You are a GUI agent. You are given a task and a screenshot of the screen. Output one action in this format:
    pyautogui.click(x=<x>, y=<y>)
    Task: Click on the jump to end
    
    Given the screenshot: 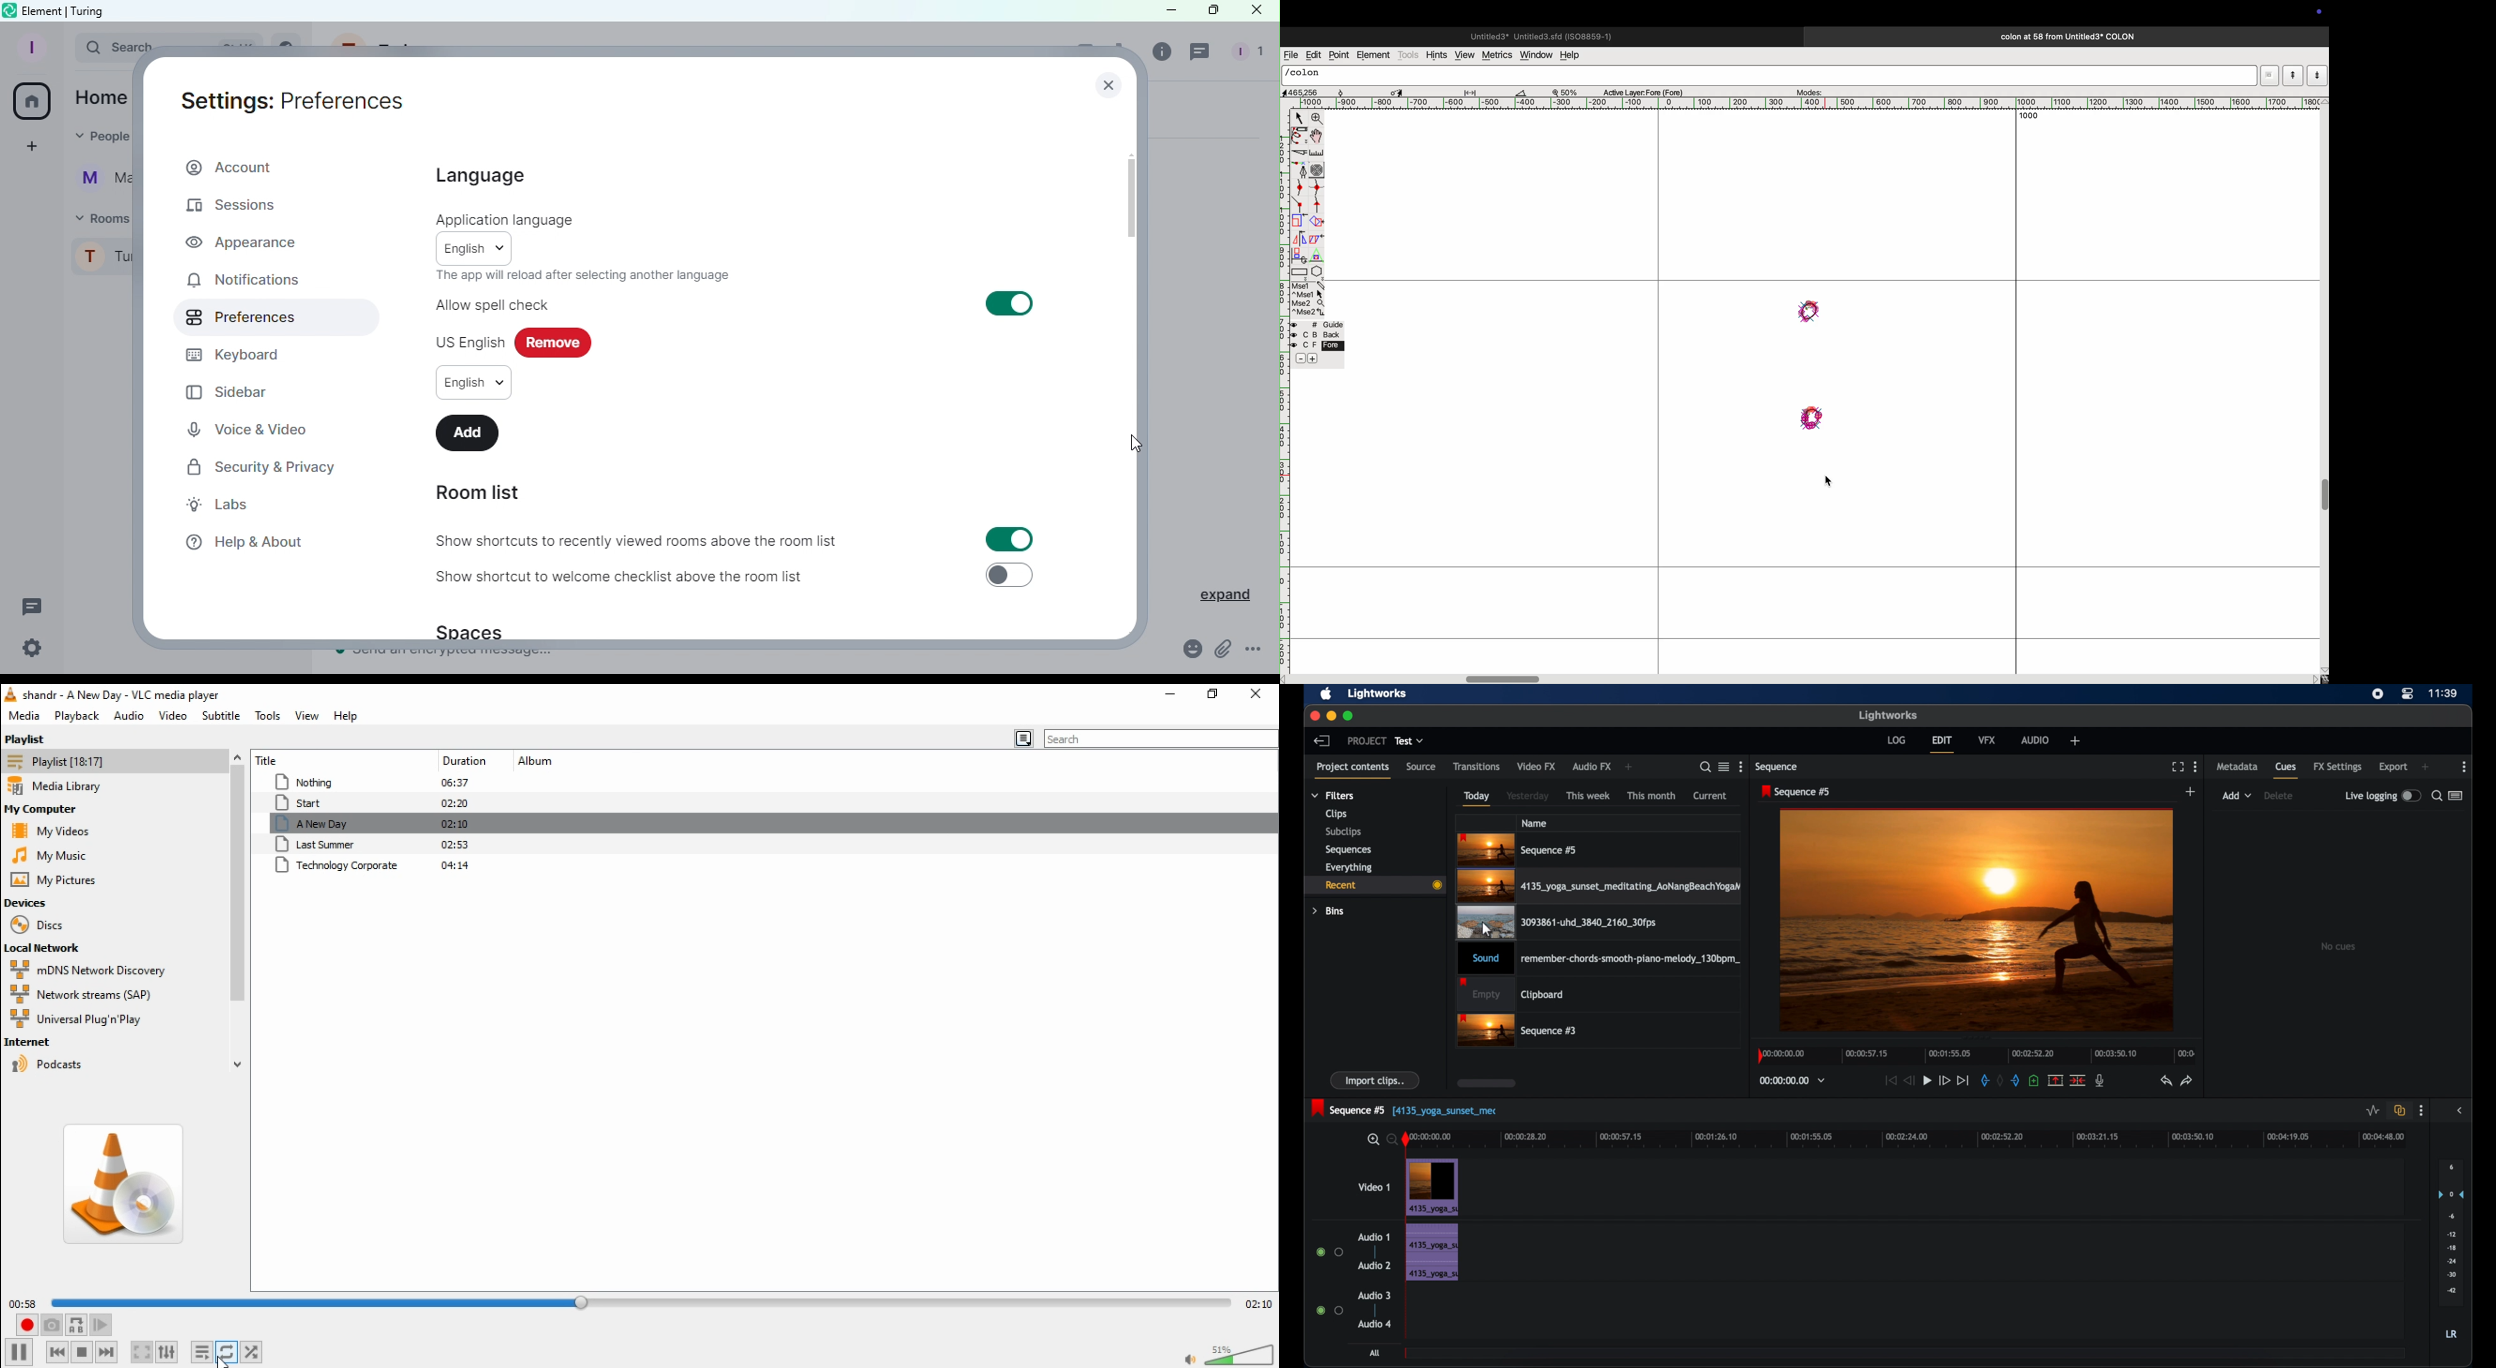 What is the action you would take?
    pyautogui.click(x=1963, y=1081)
    